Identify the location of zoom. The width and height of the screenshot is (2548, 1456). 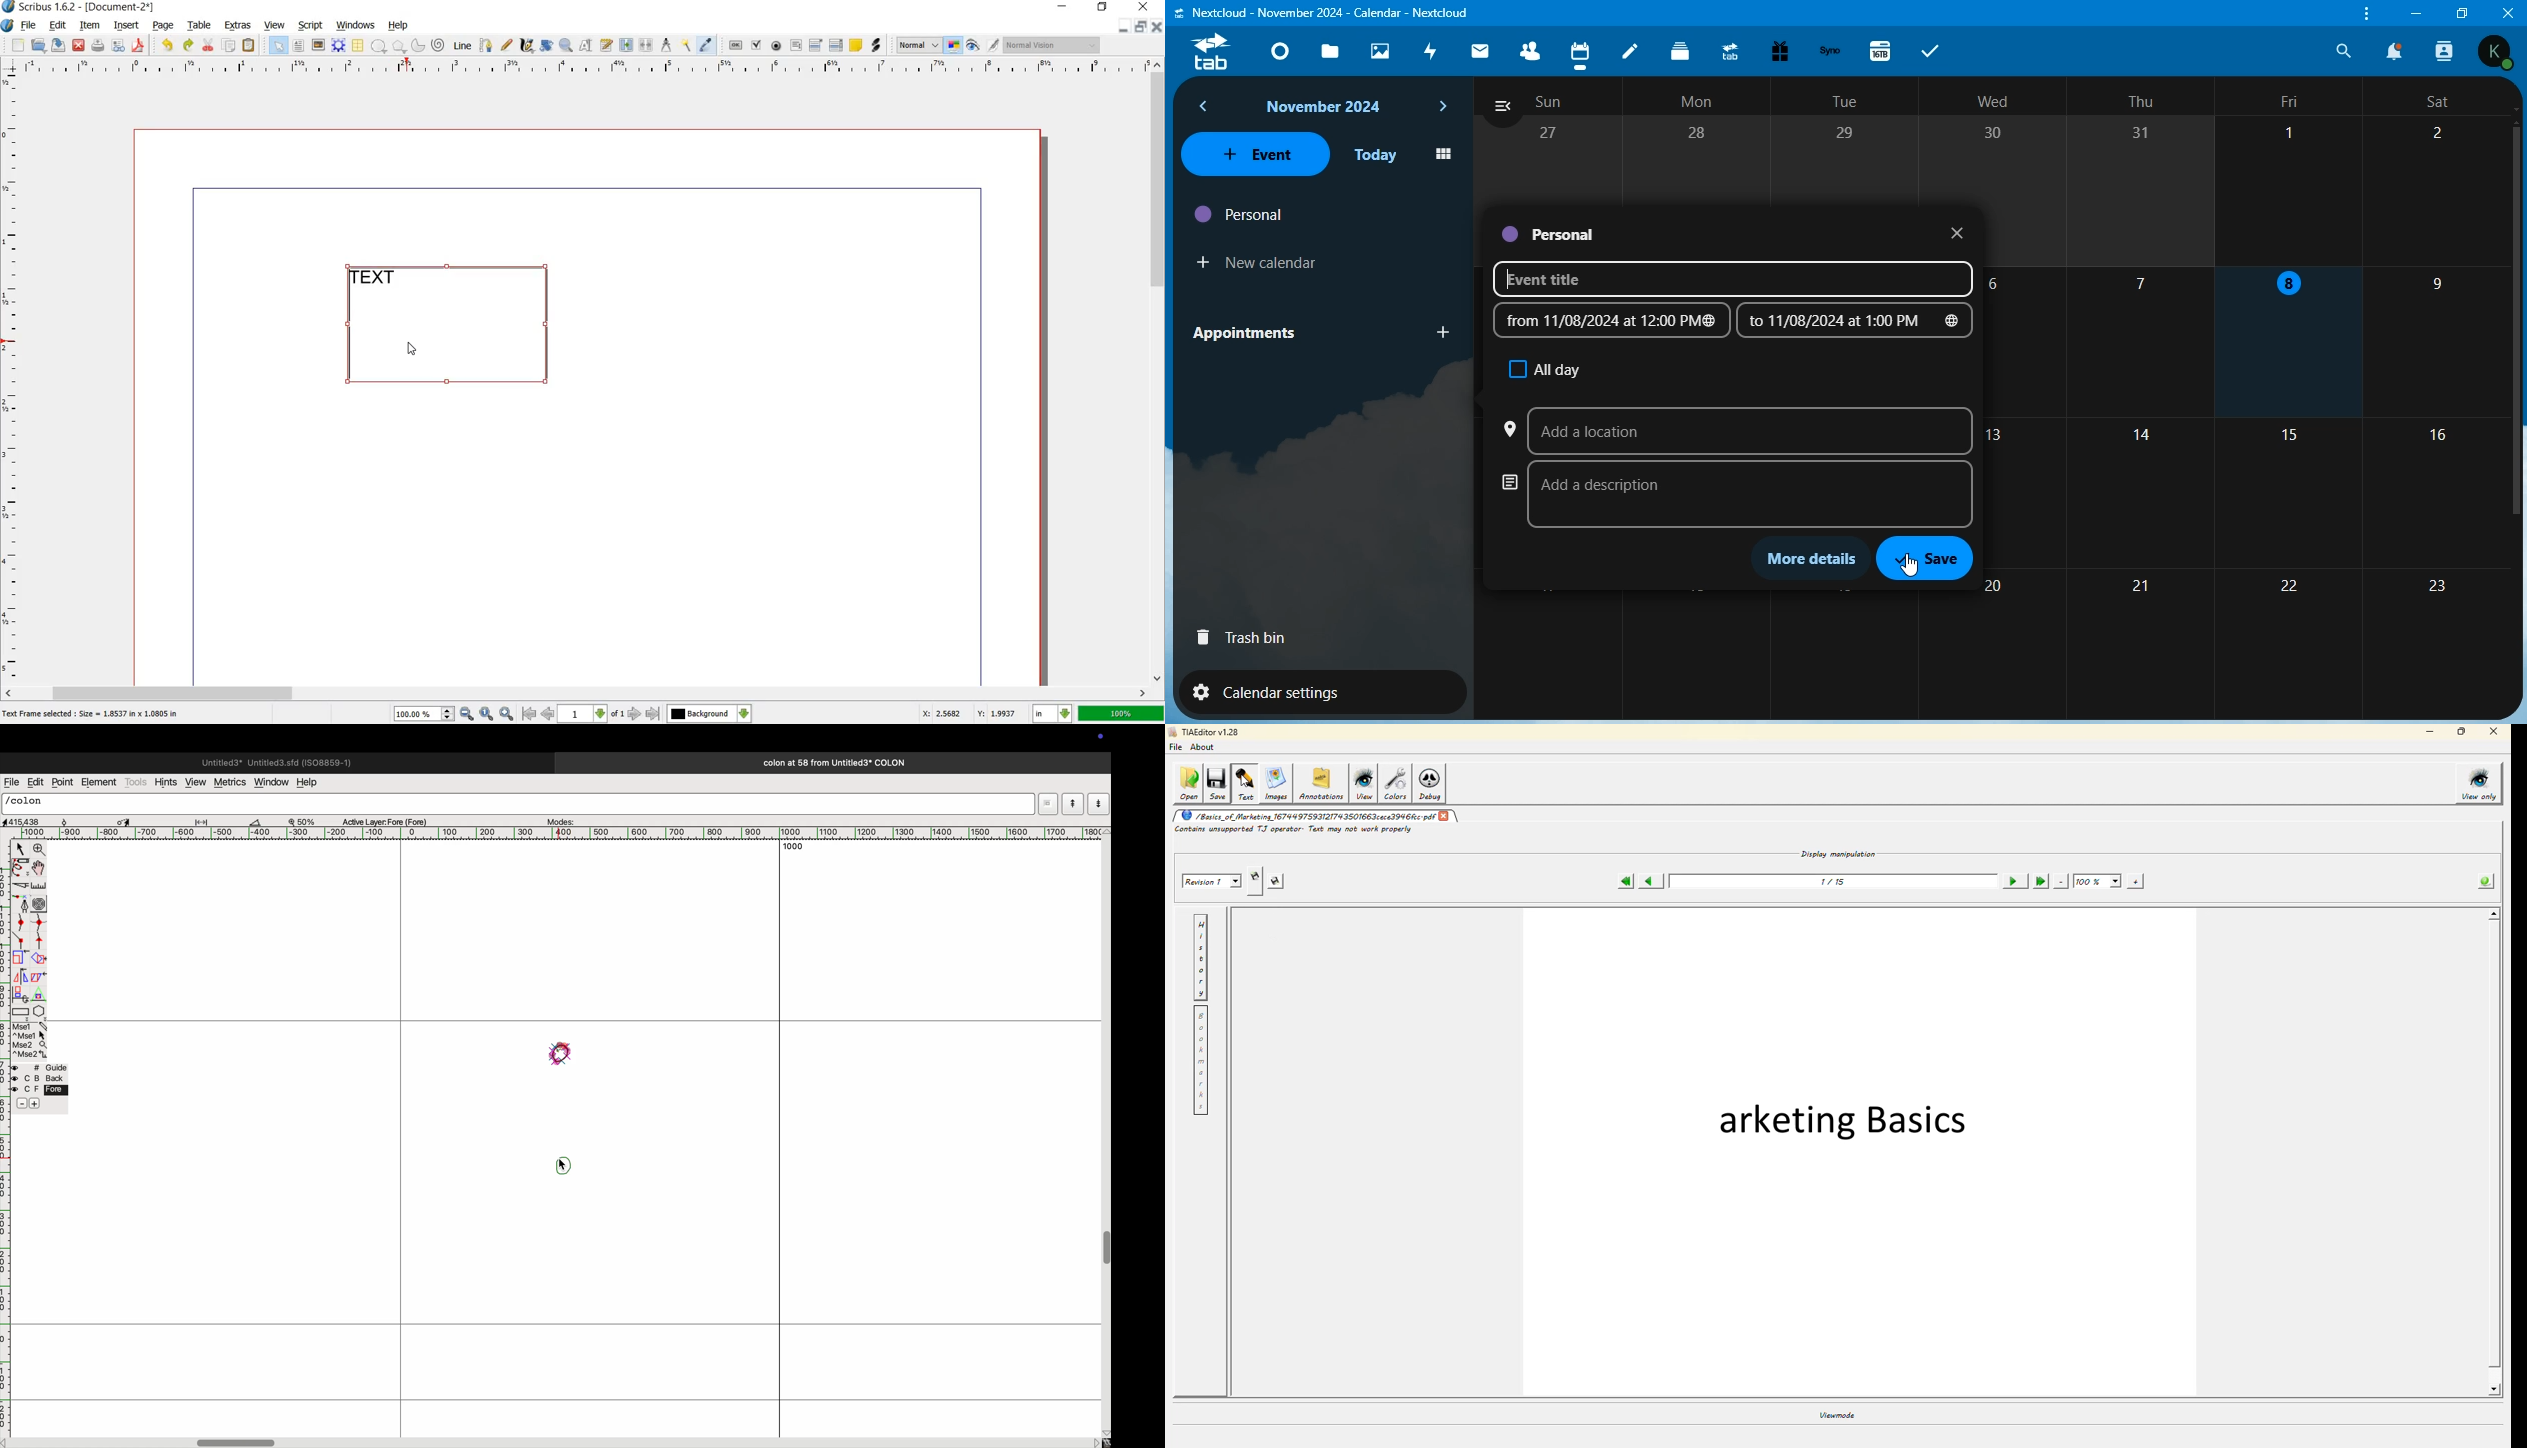
(40, 850).